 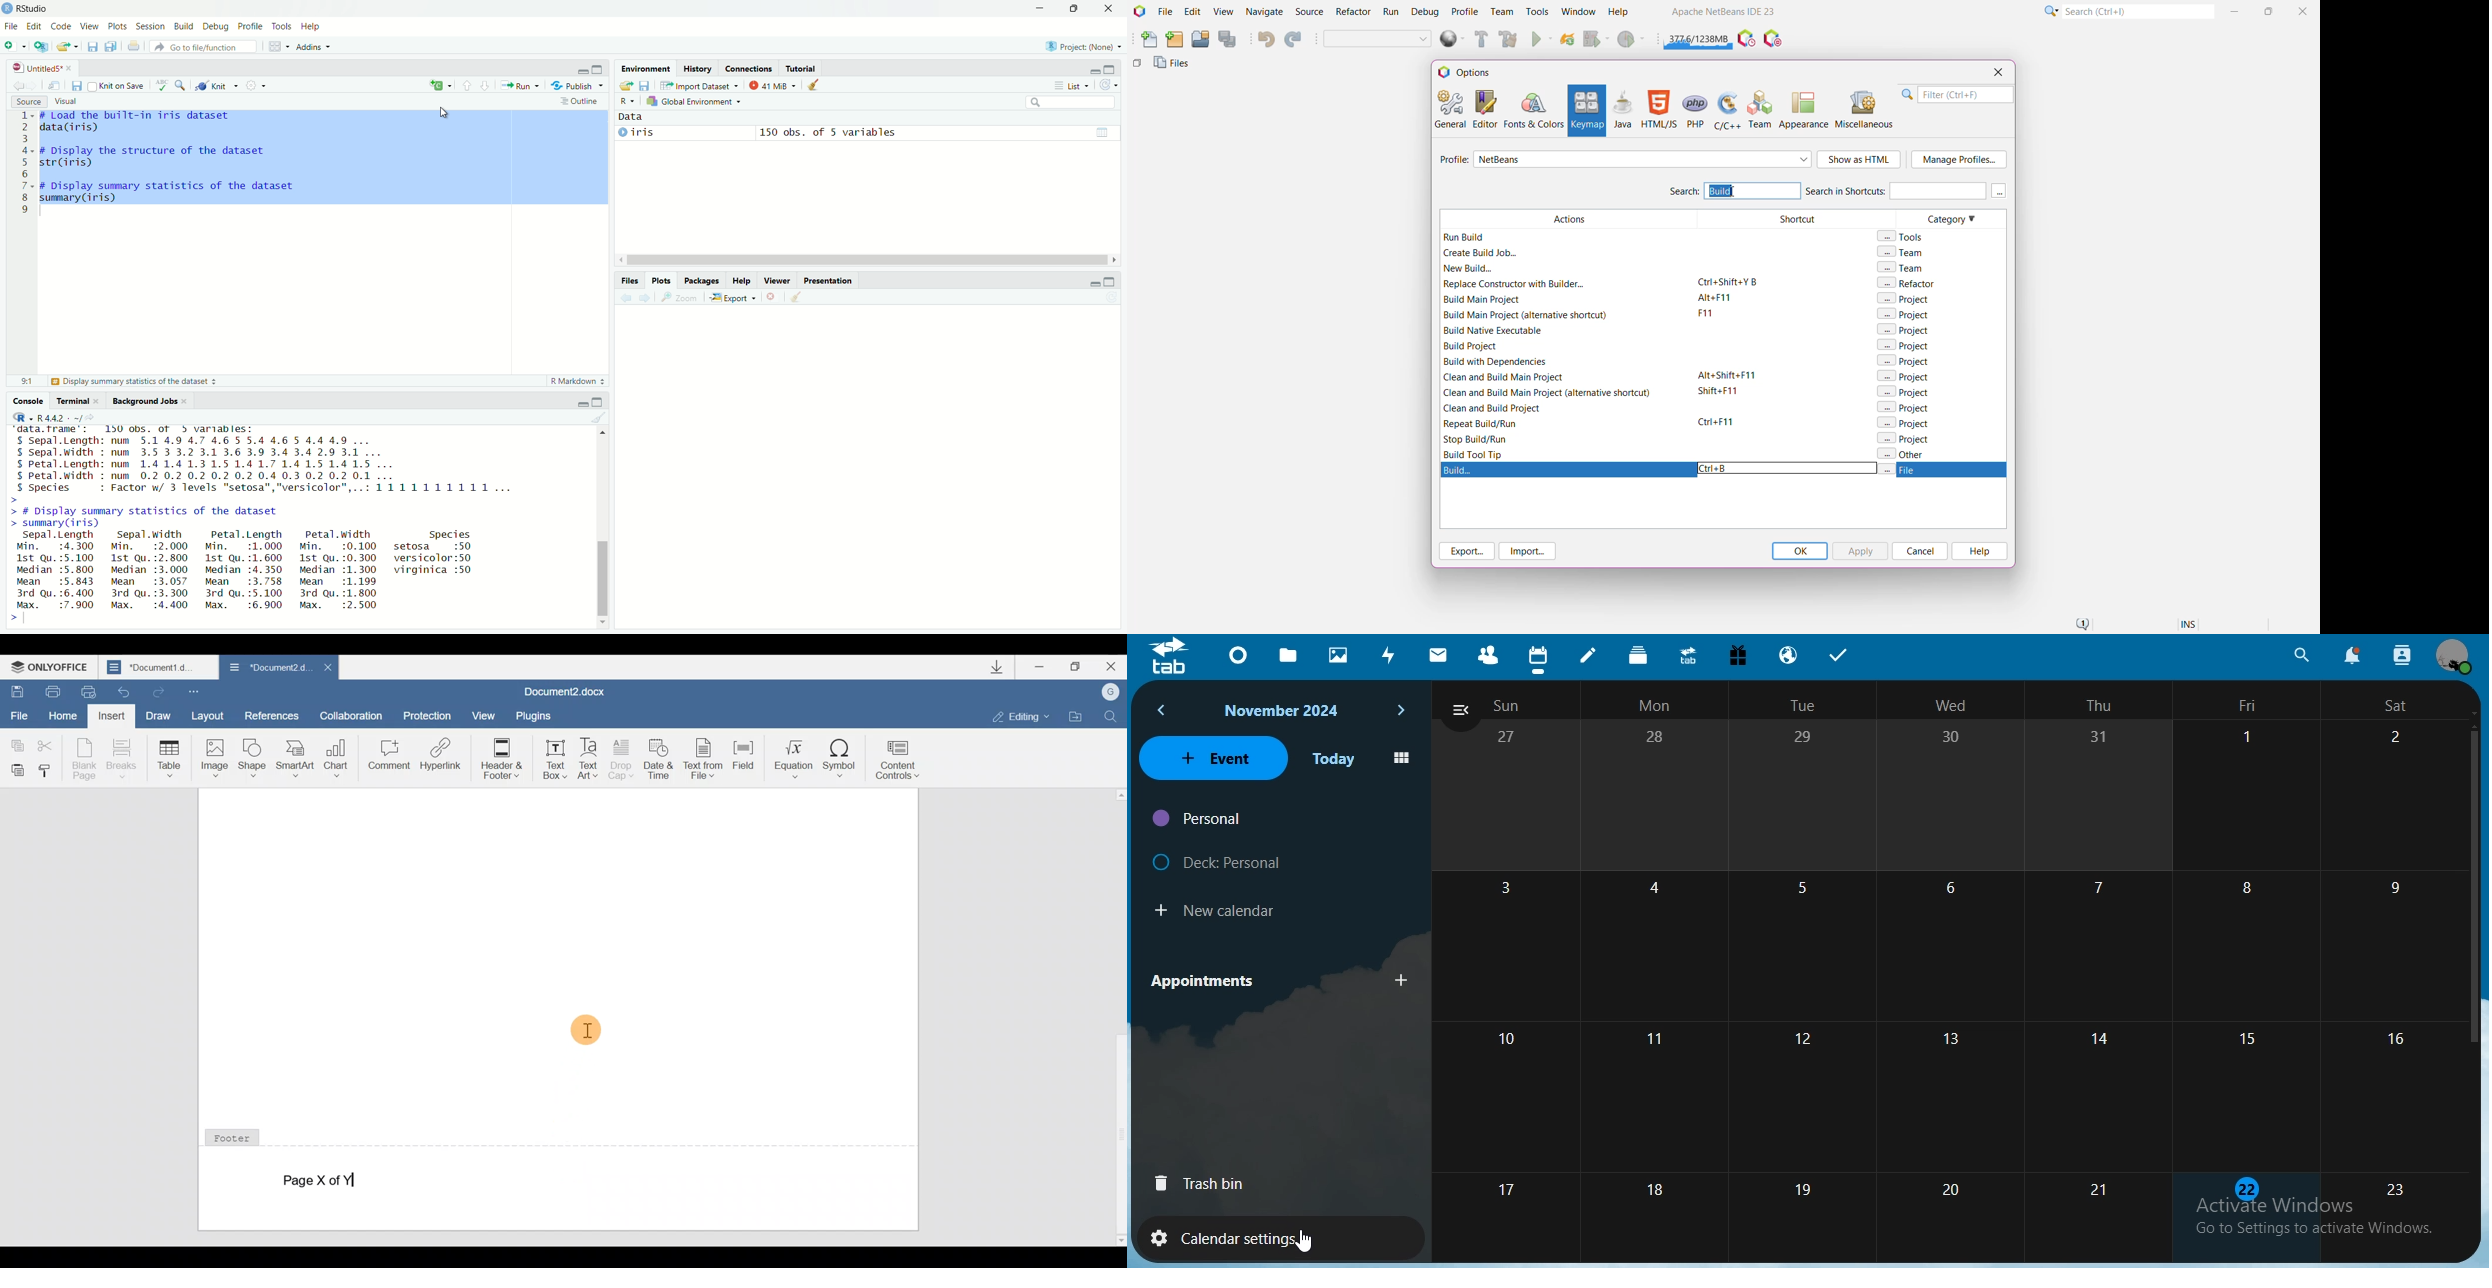 What do you see at coordinates (66, 102) in the screenshot?
I see `Visual` at bounding box center [66, 102].